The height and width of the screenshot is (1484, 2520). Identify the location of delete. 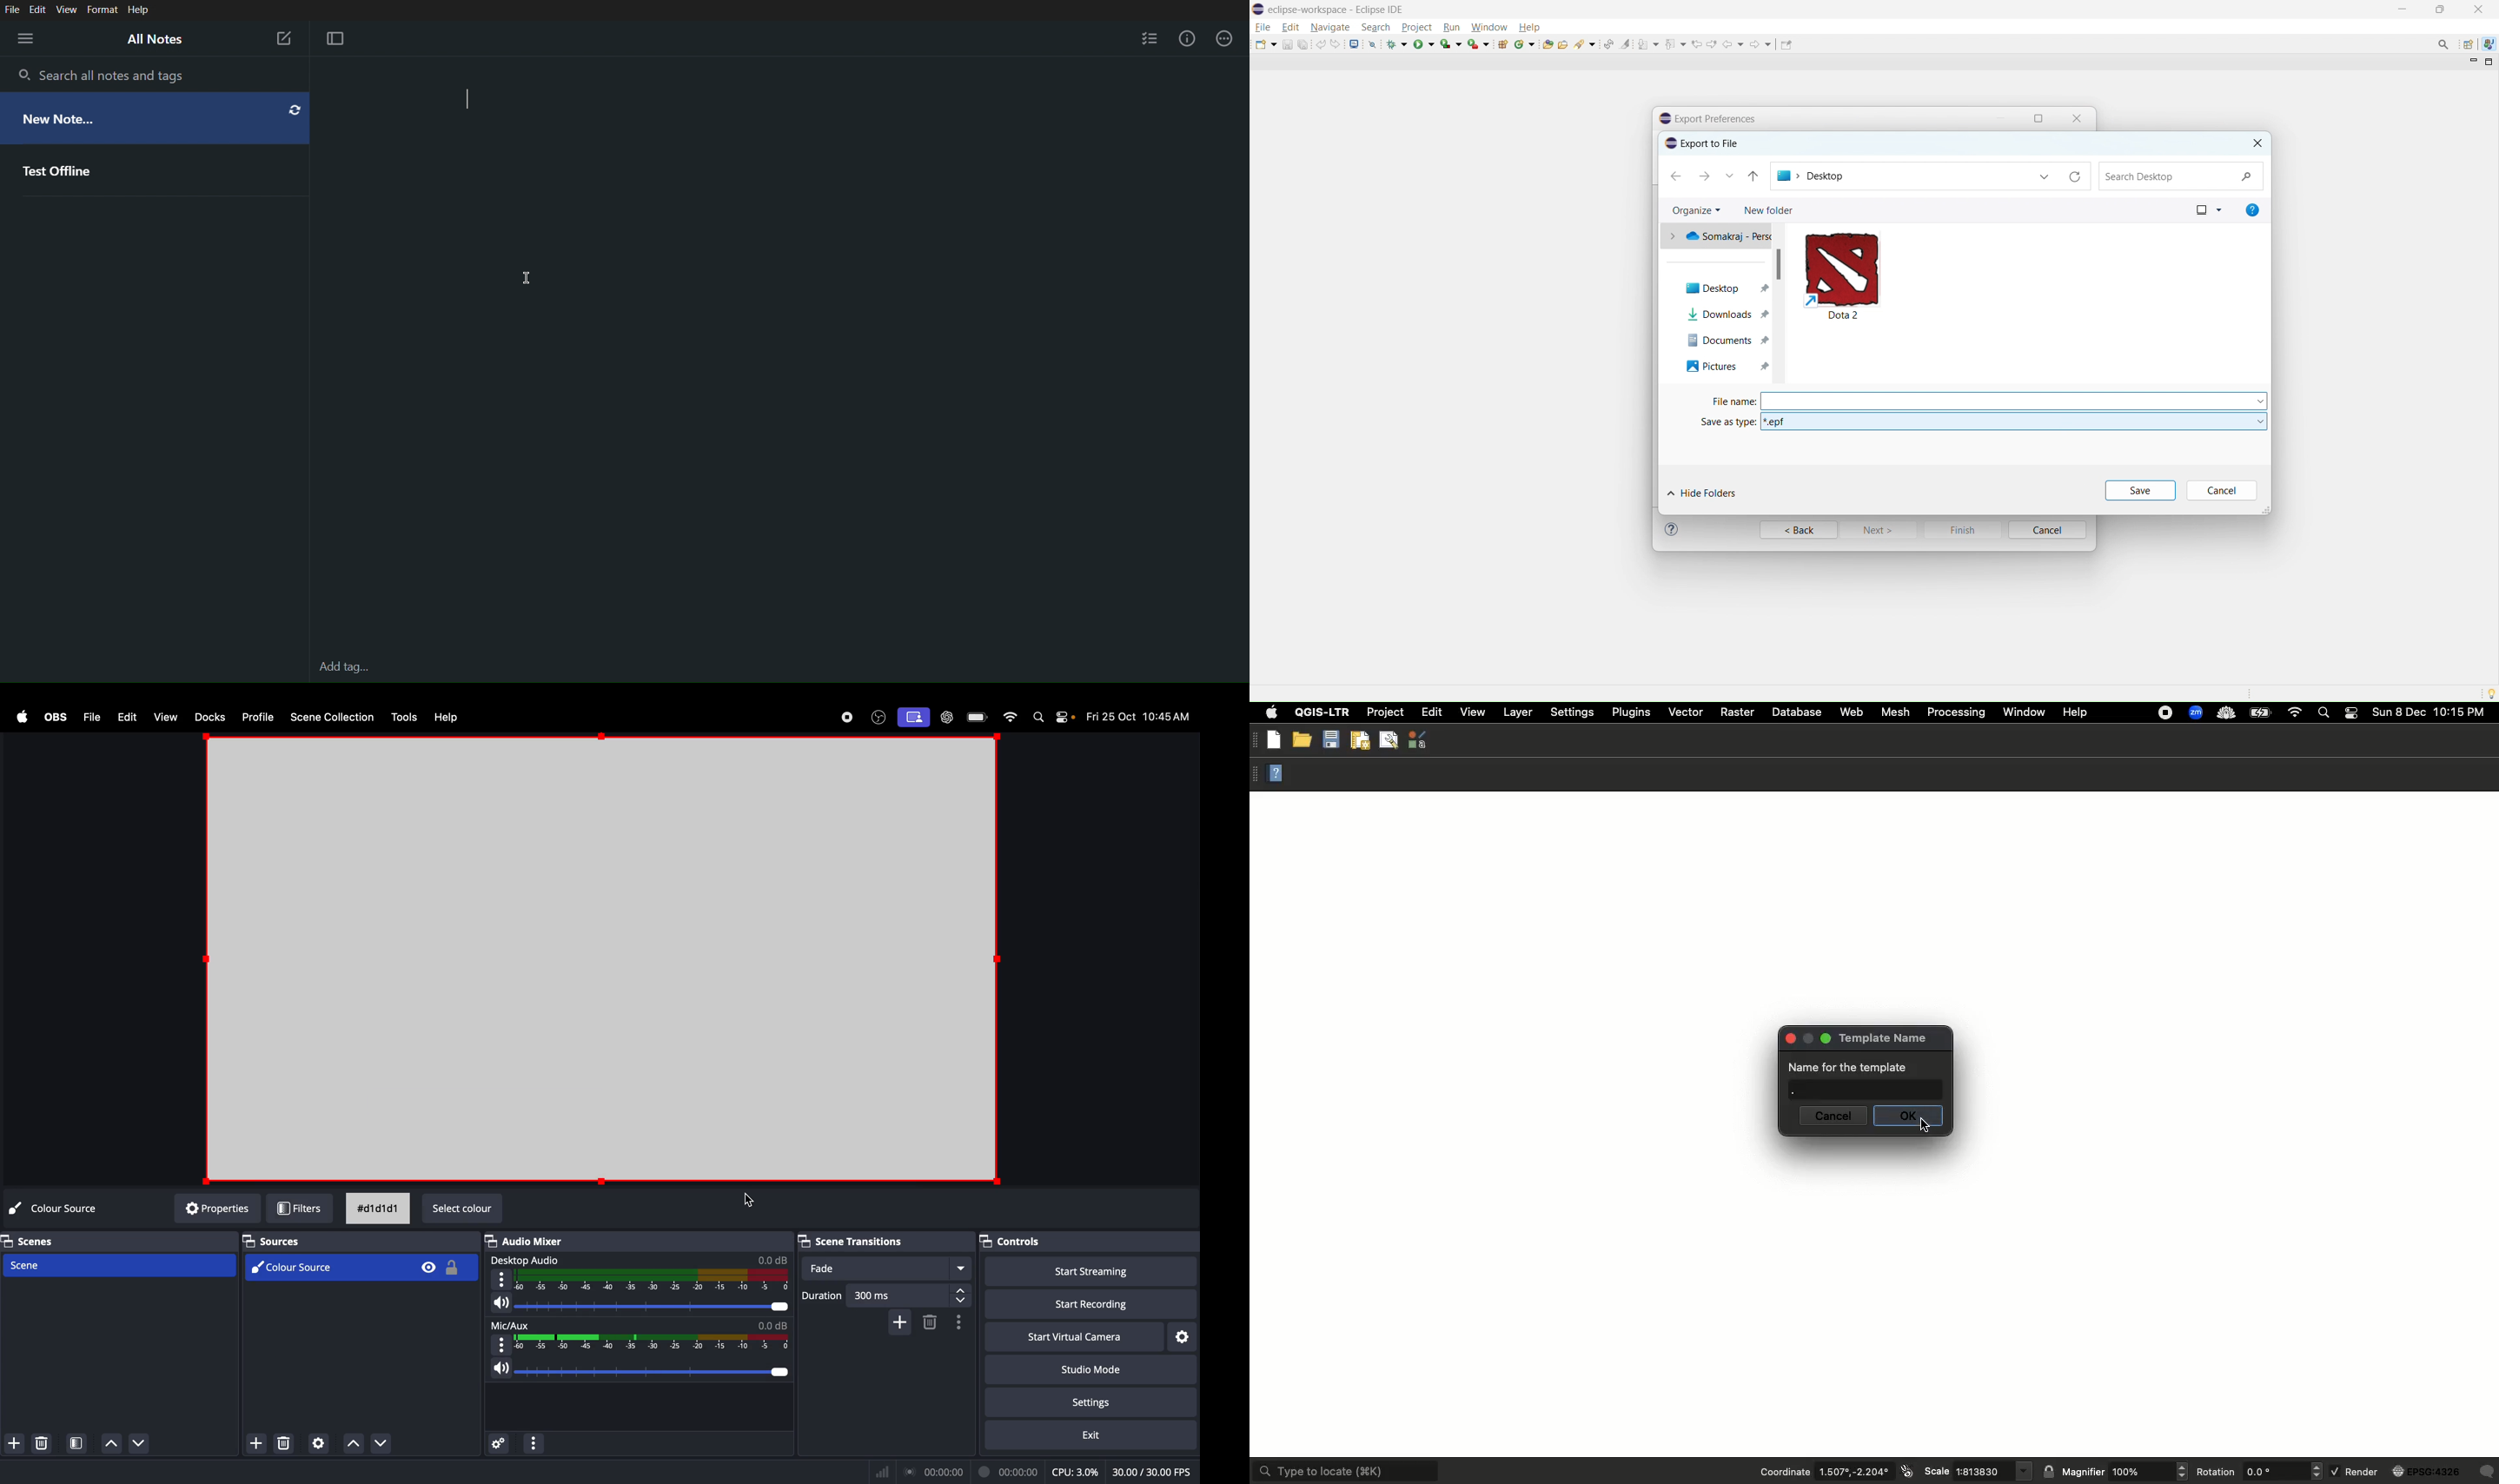
(45, 1443).